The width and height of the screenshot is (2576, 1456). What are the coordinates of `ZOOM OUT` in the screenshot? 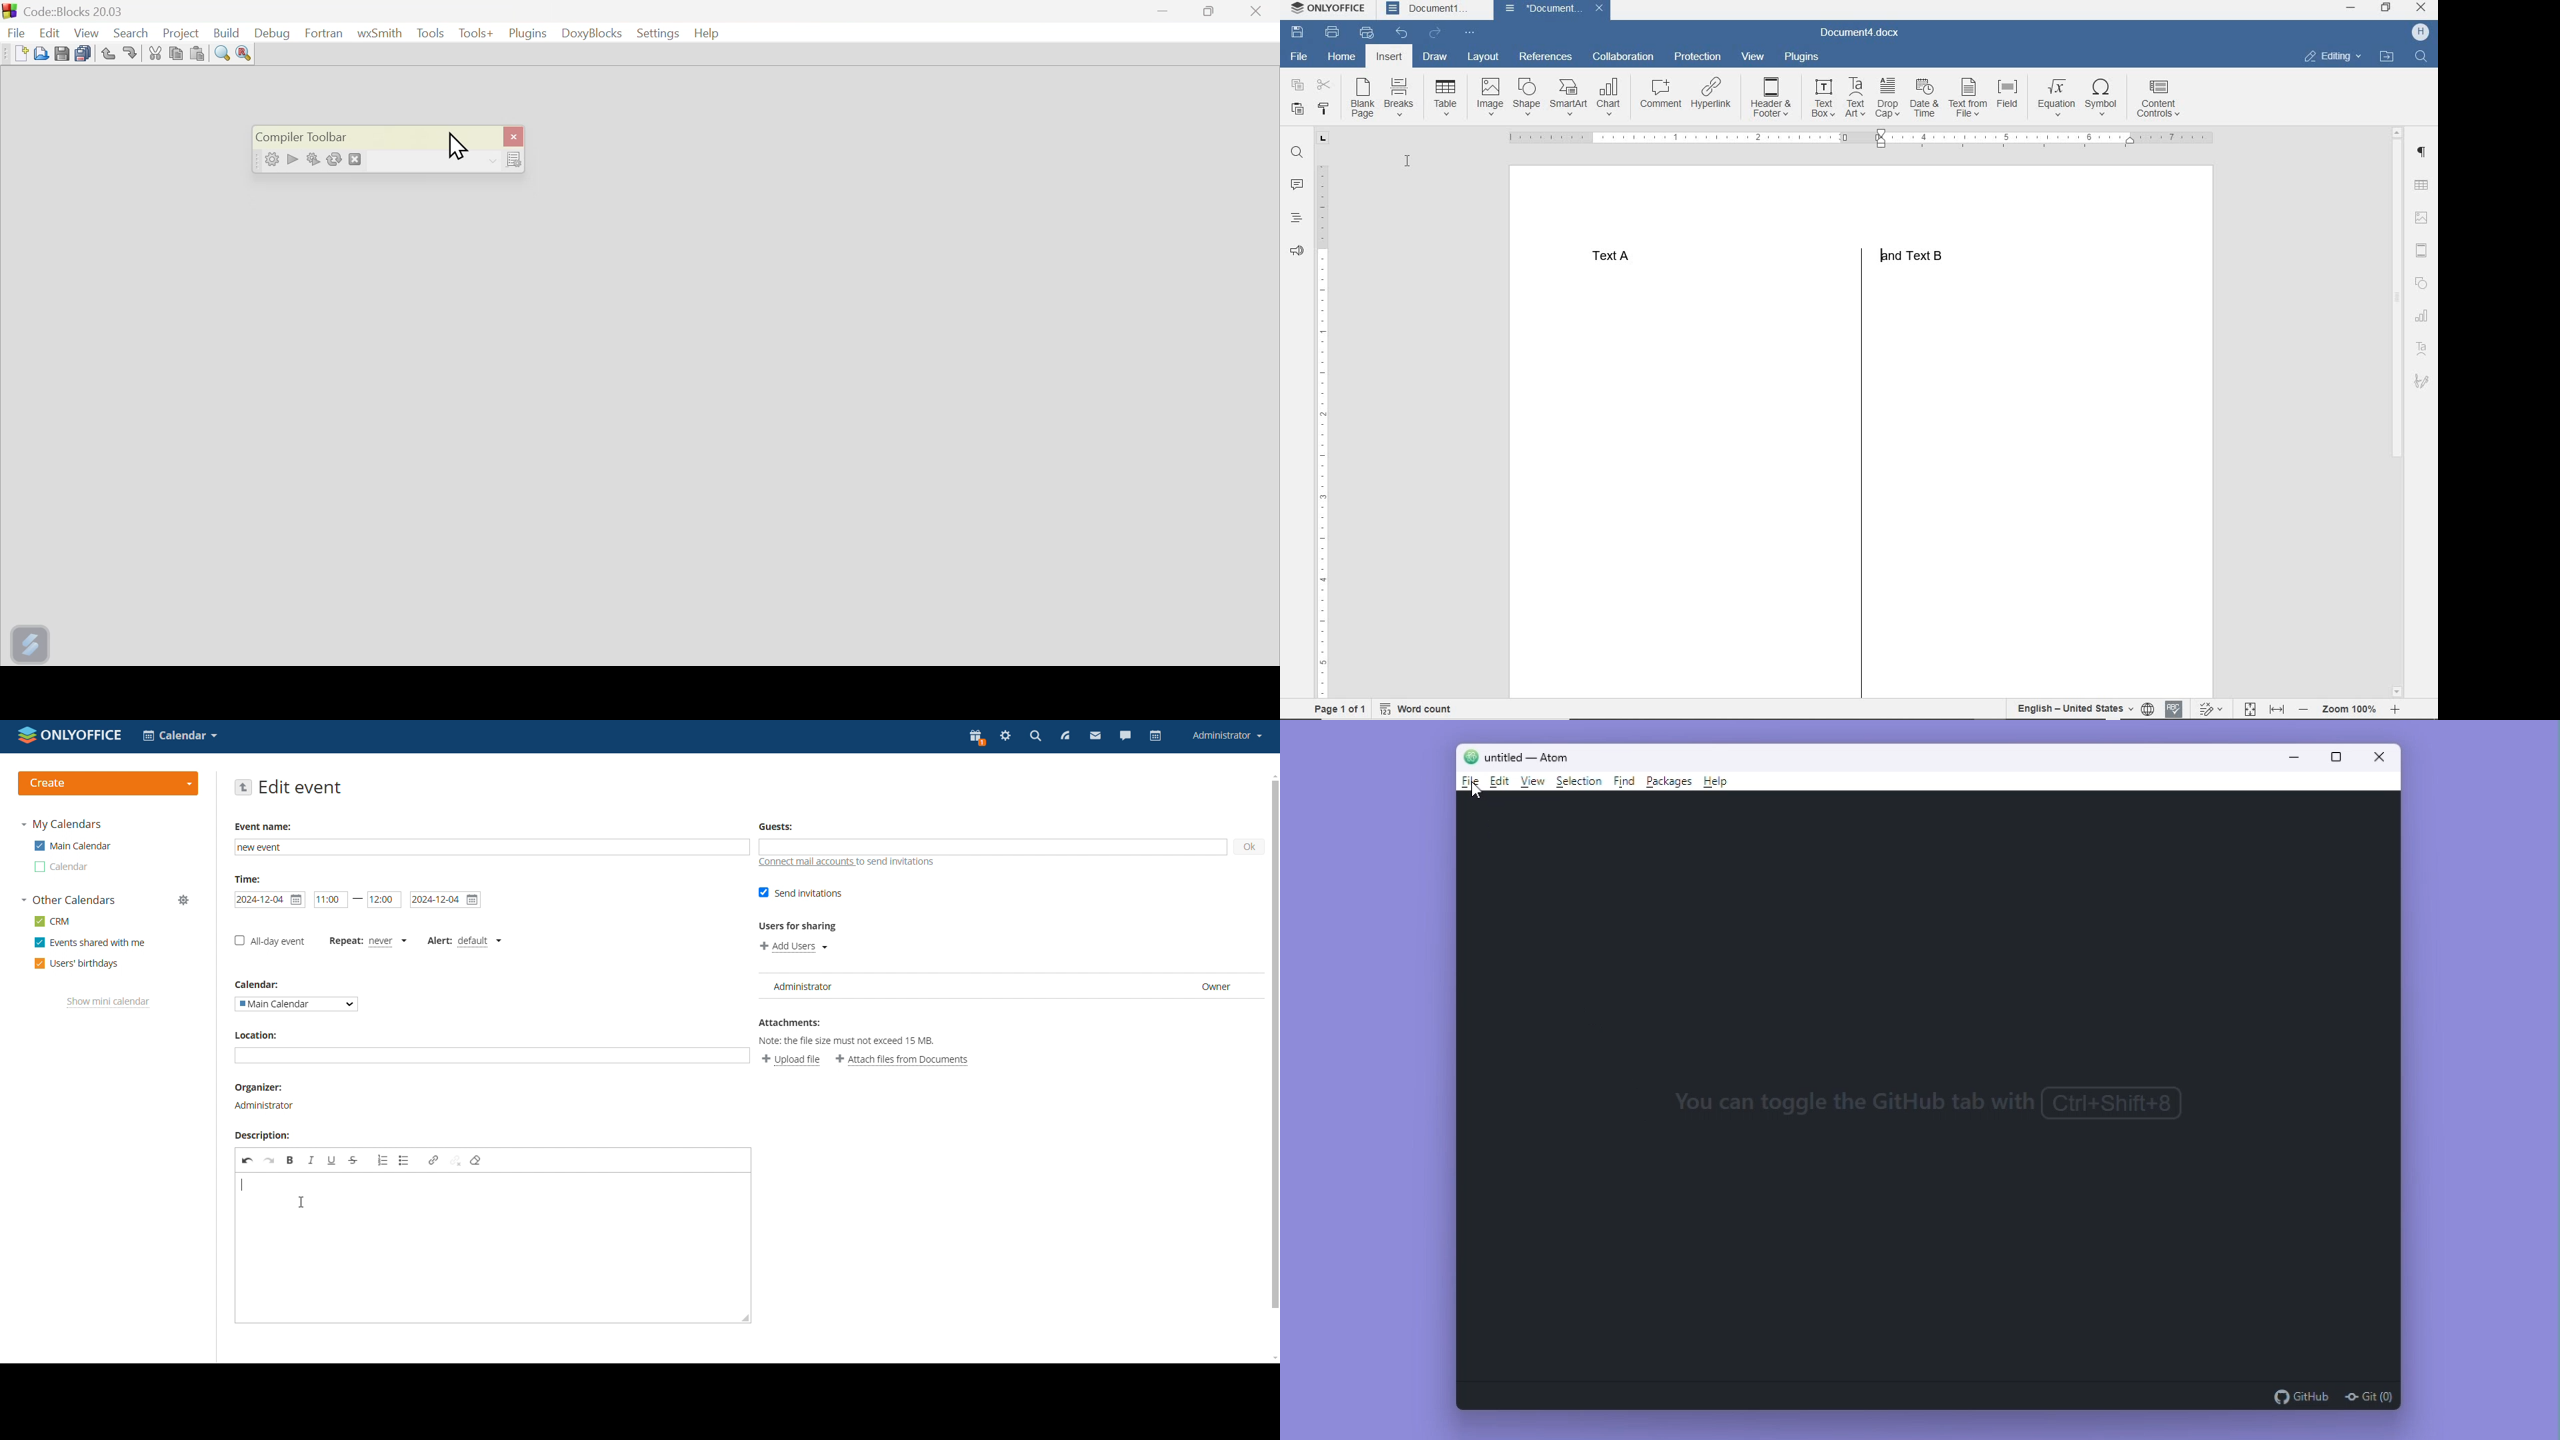 It's located at (2350, 709).